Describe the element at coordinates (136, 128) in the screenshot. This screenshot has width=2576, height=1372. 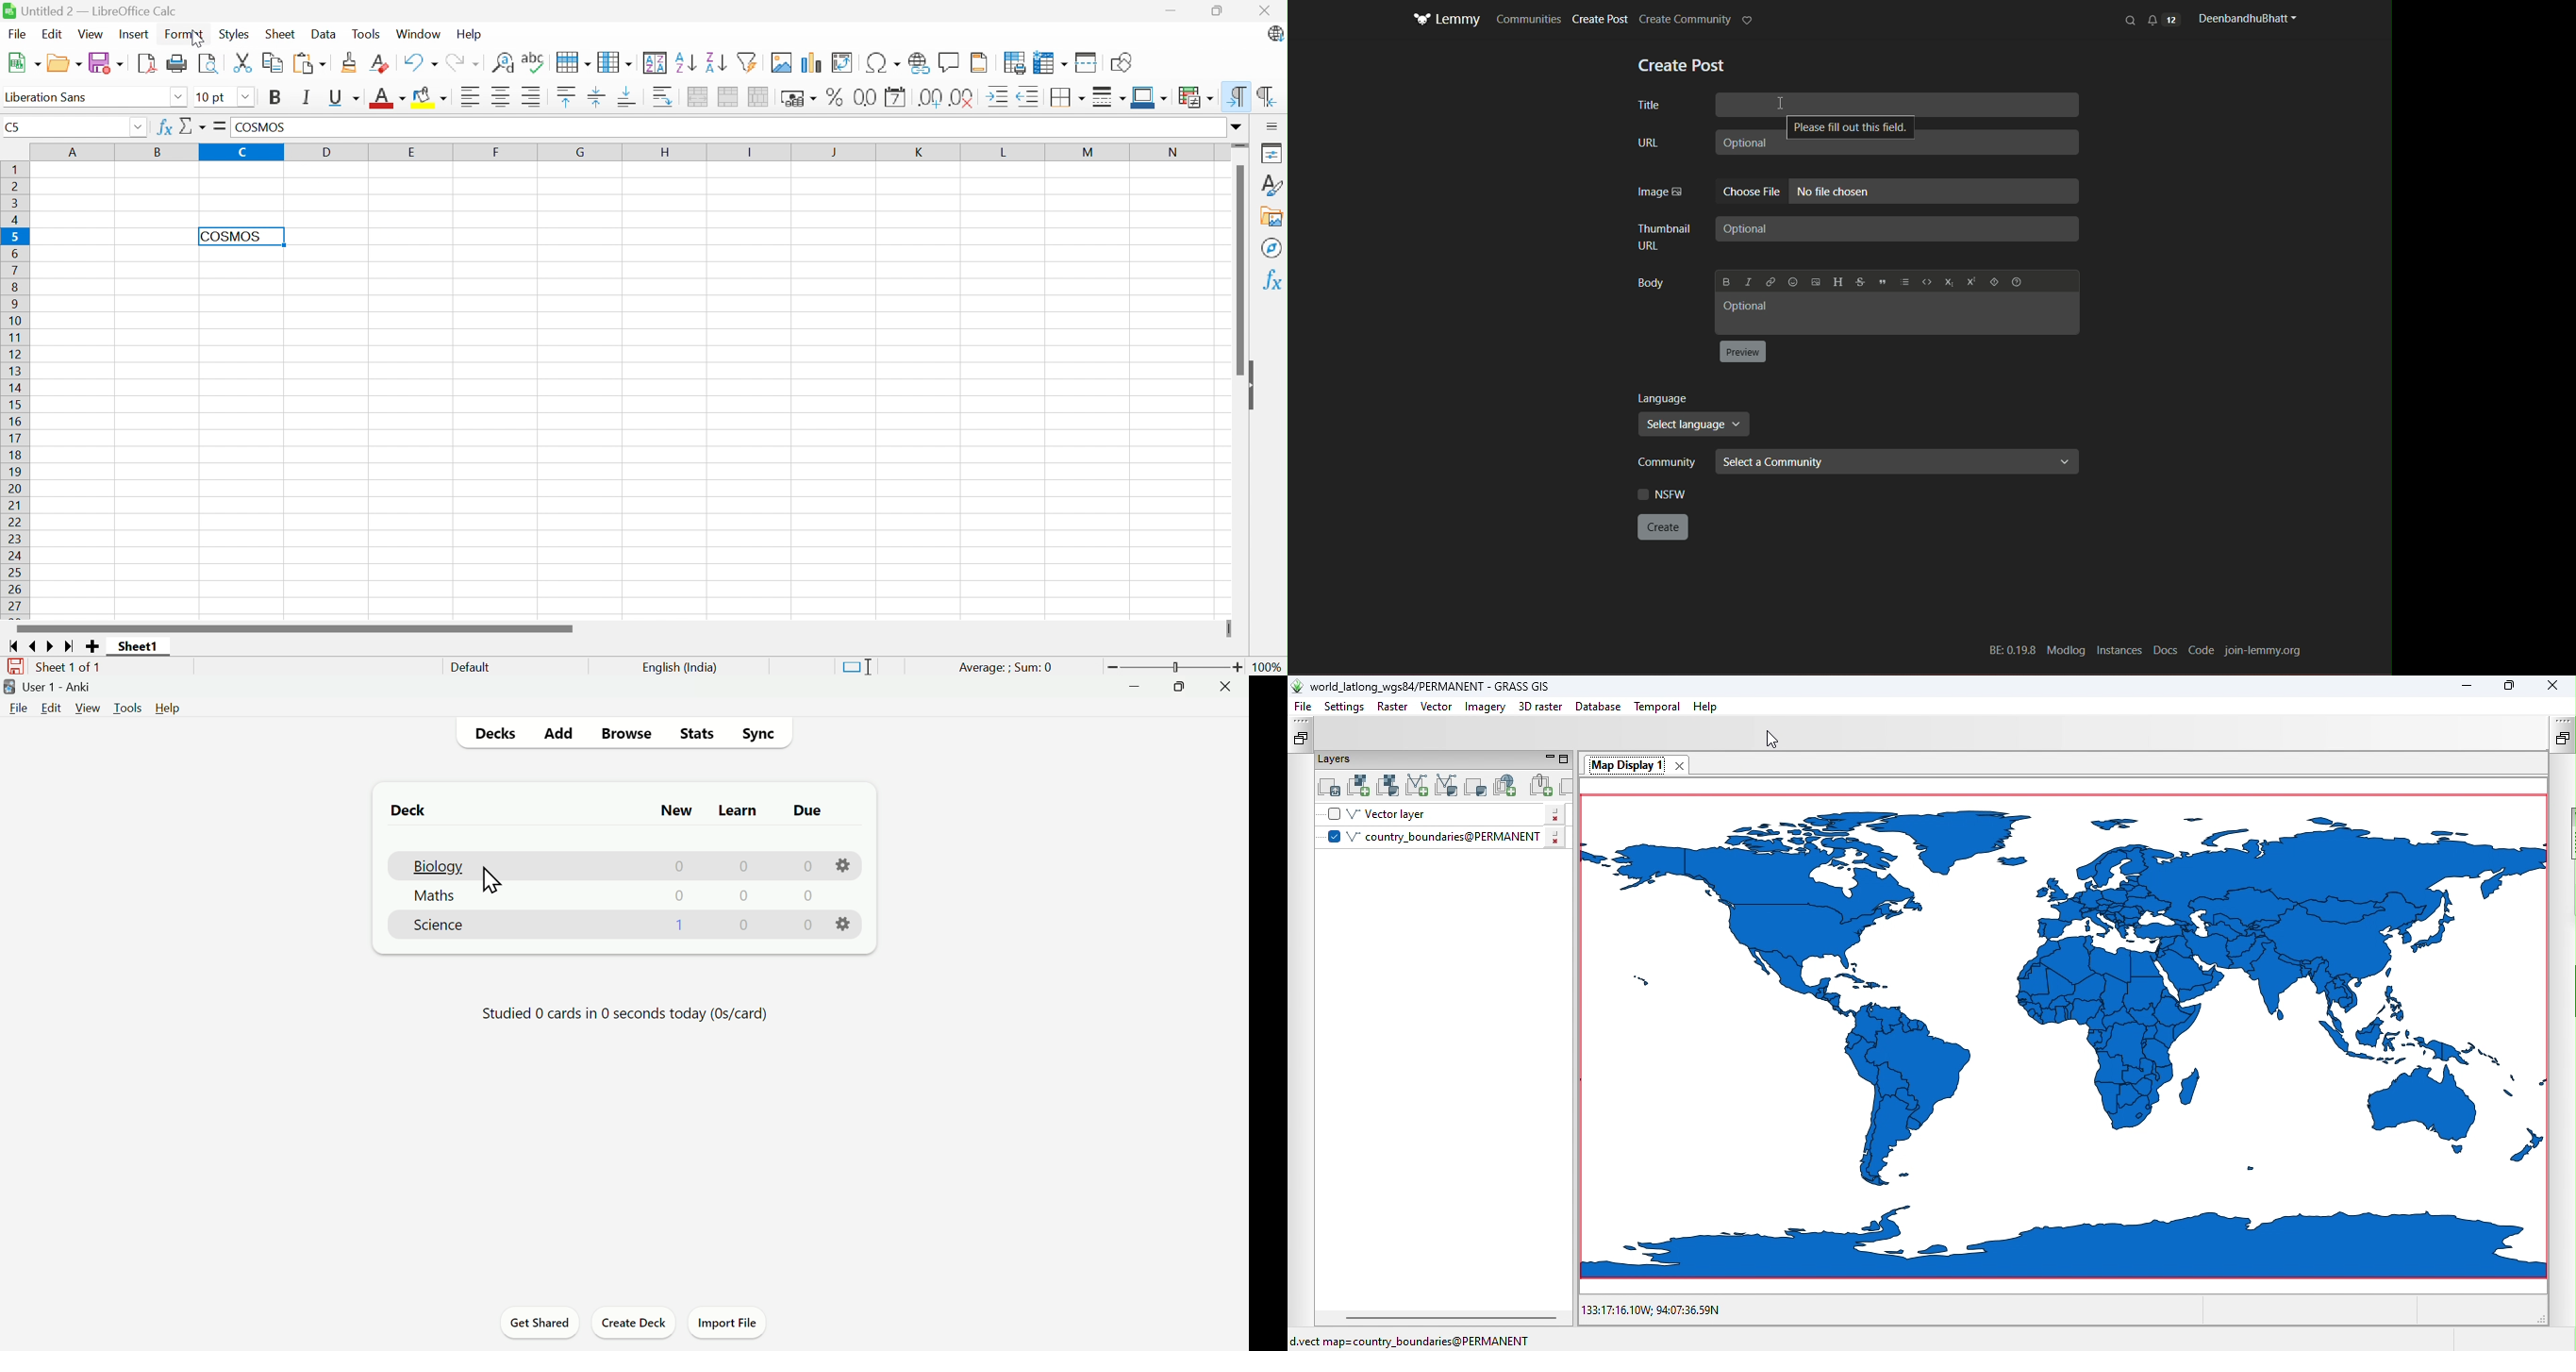
I see `Drop Down` at that location.